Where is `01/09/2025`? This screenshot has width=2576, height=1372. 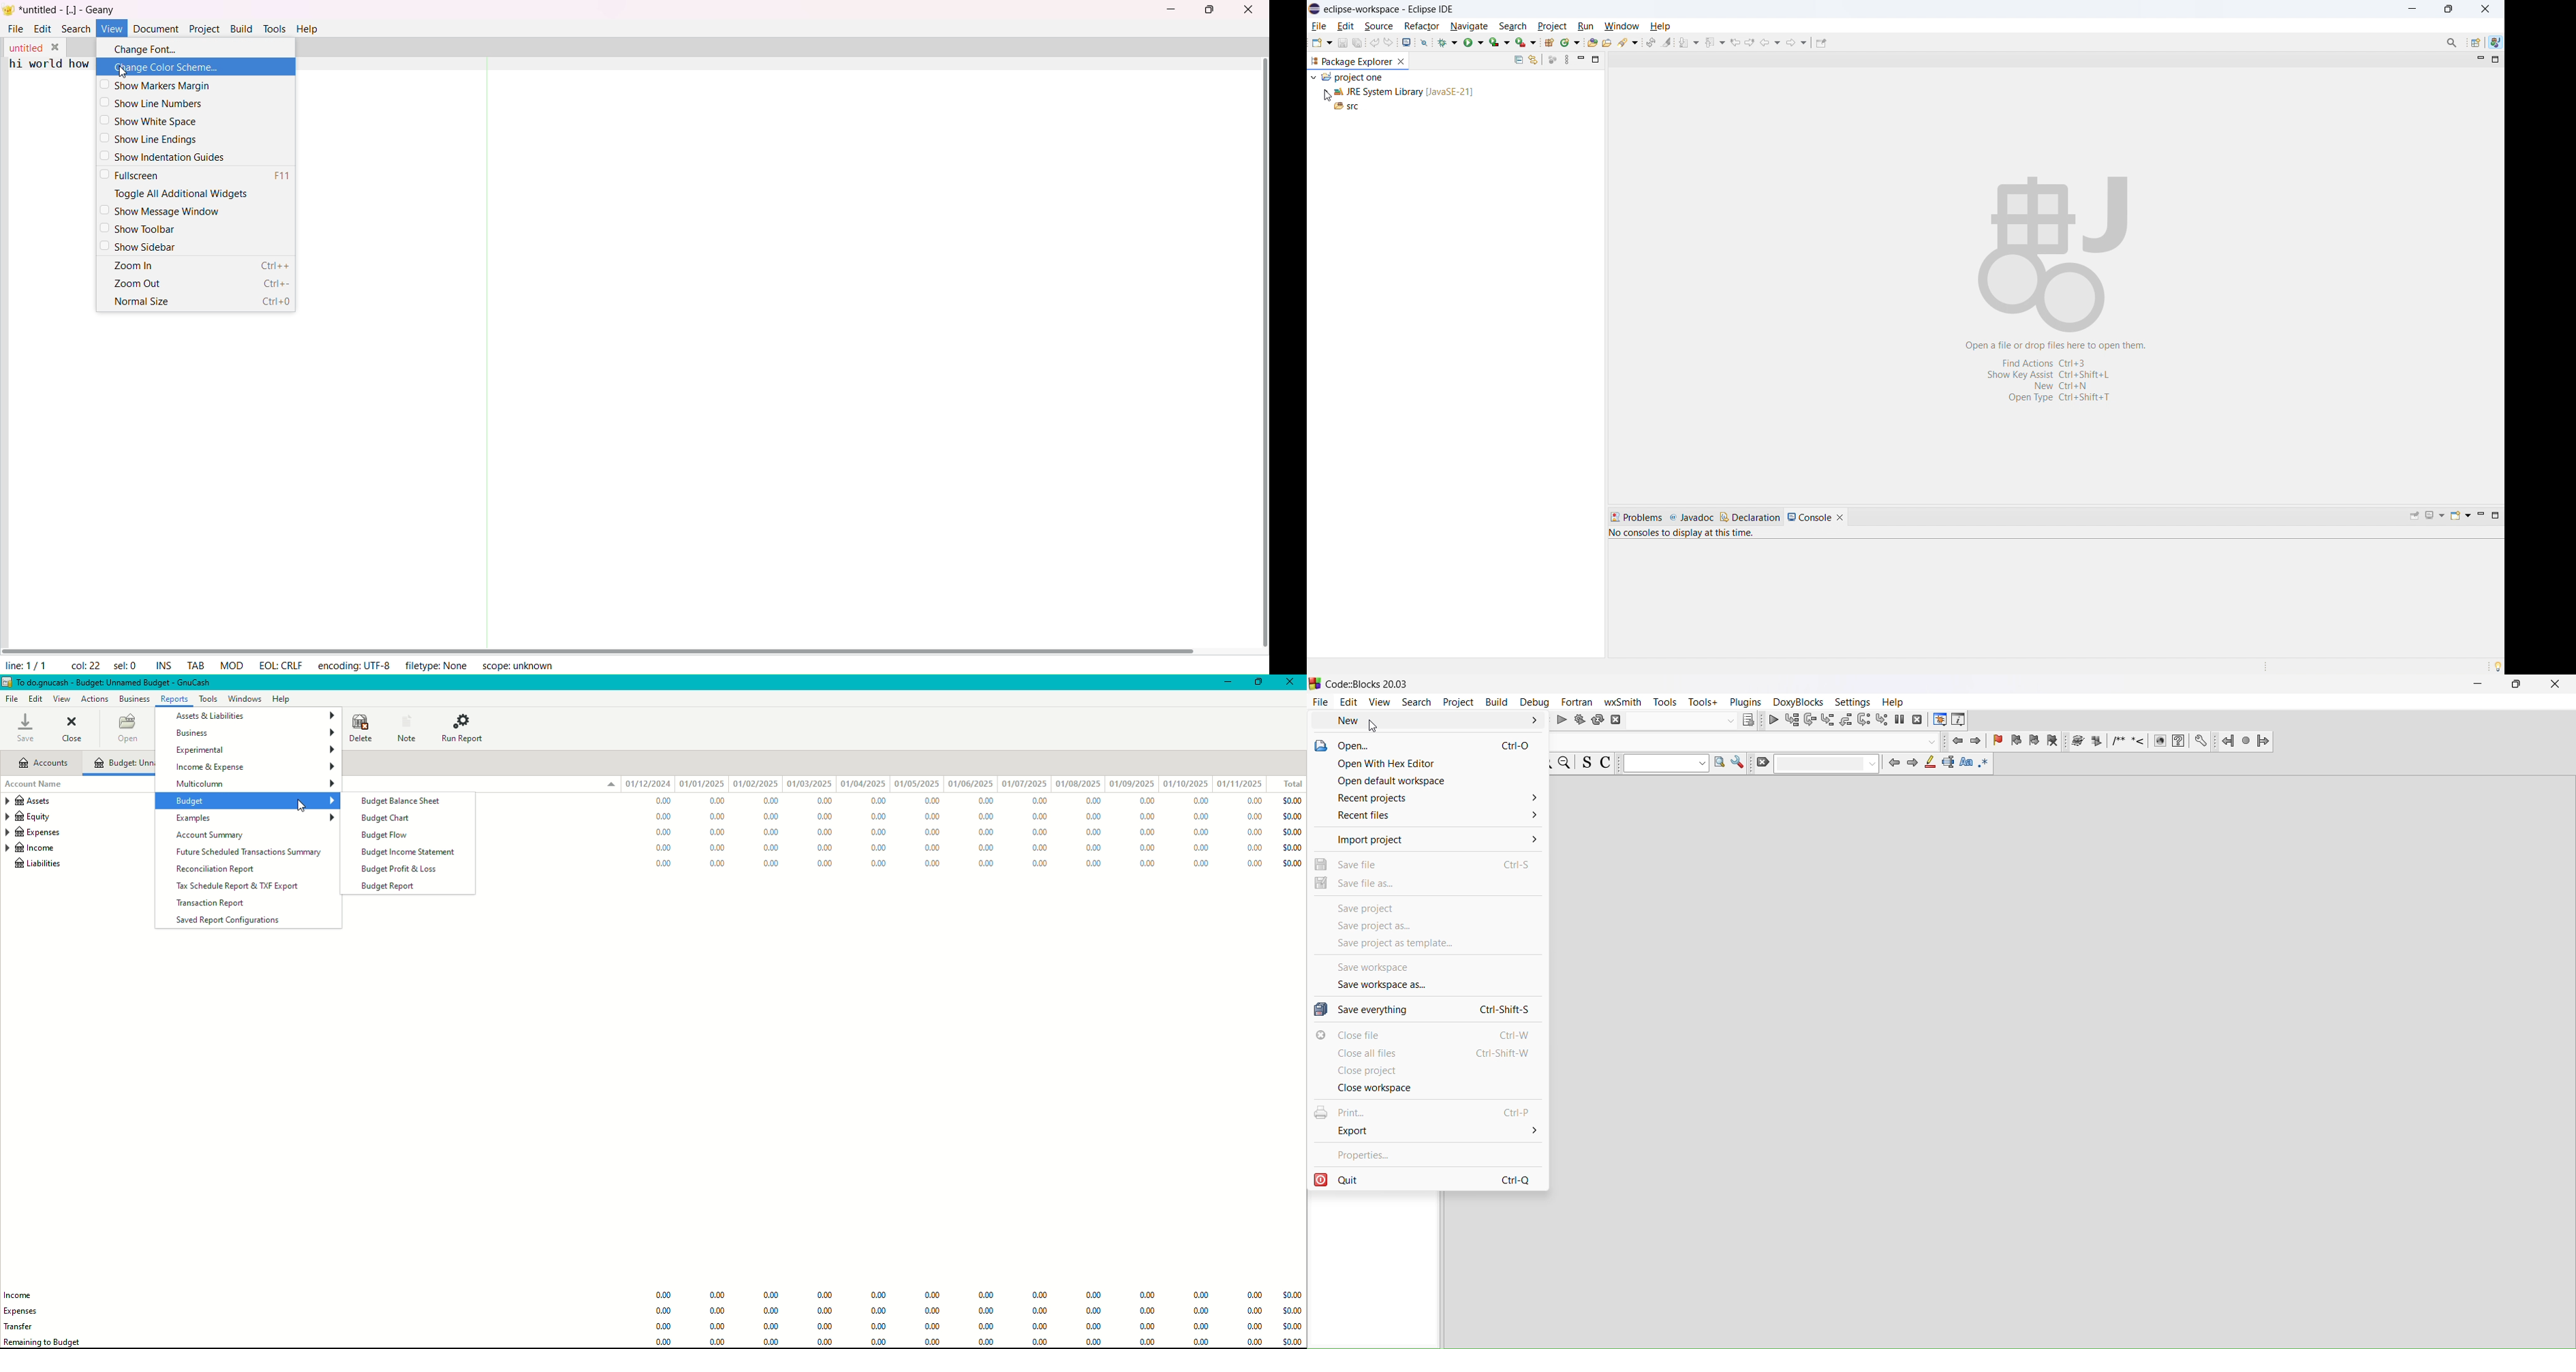
01/09/2025 is located at coordinates (1131, 784).